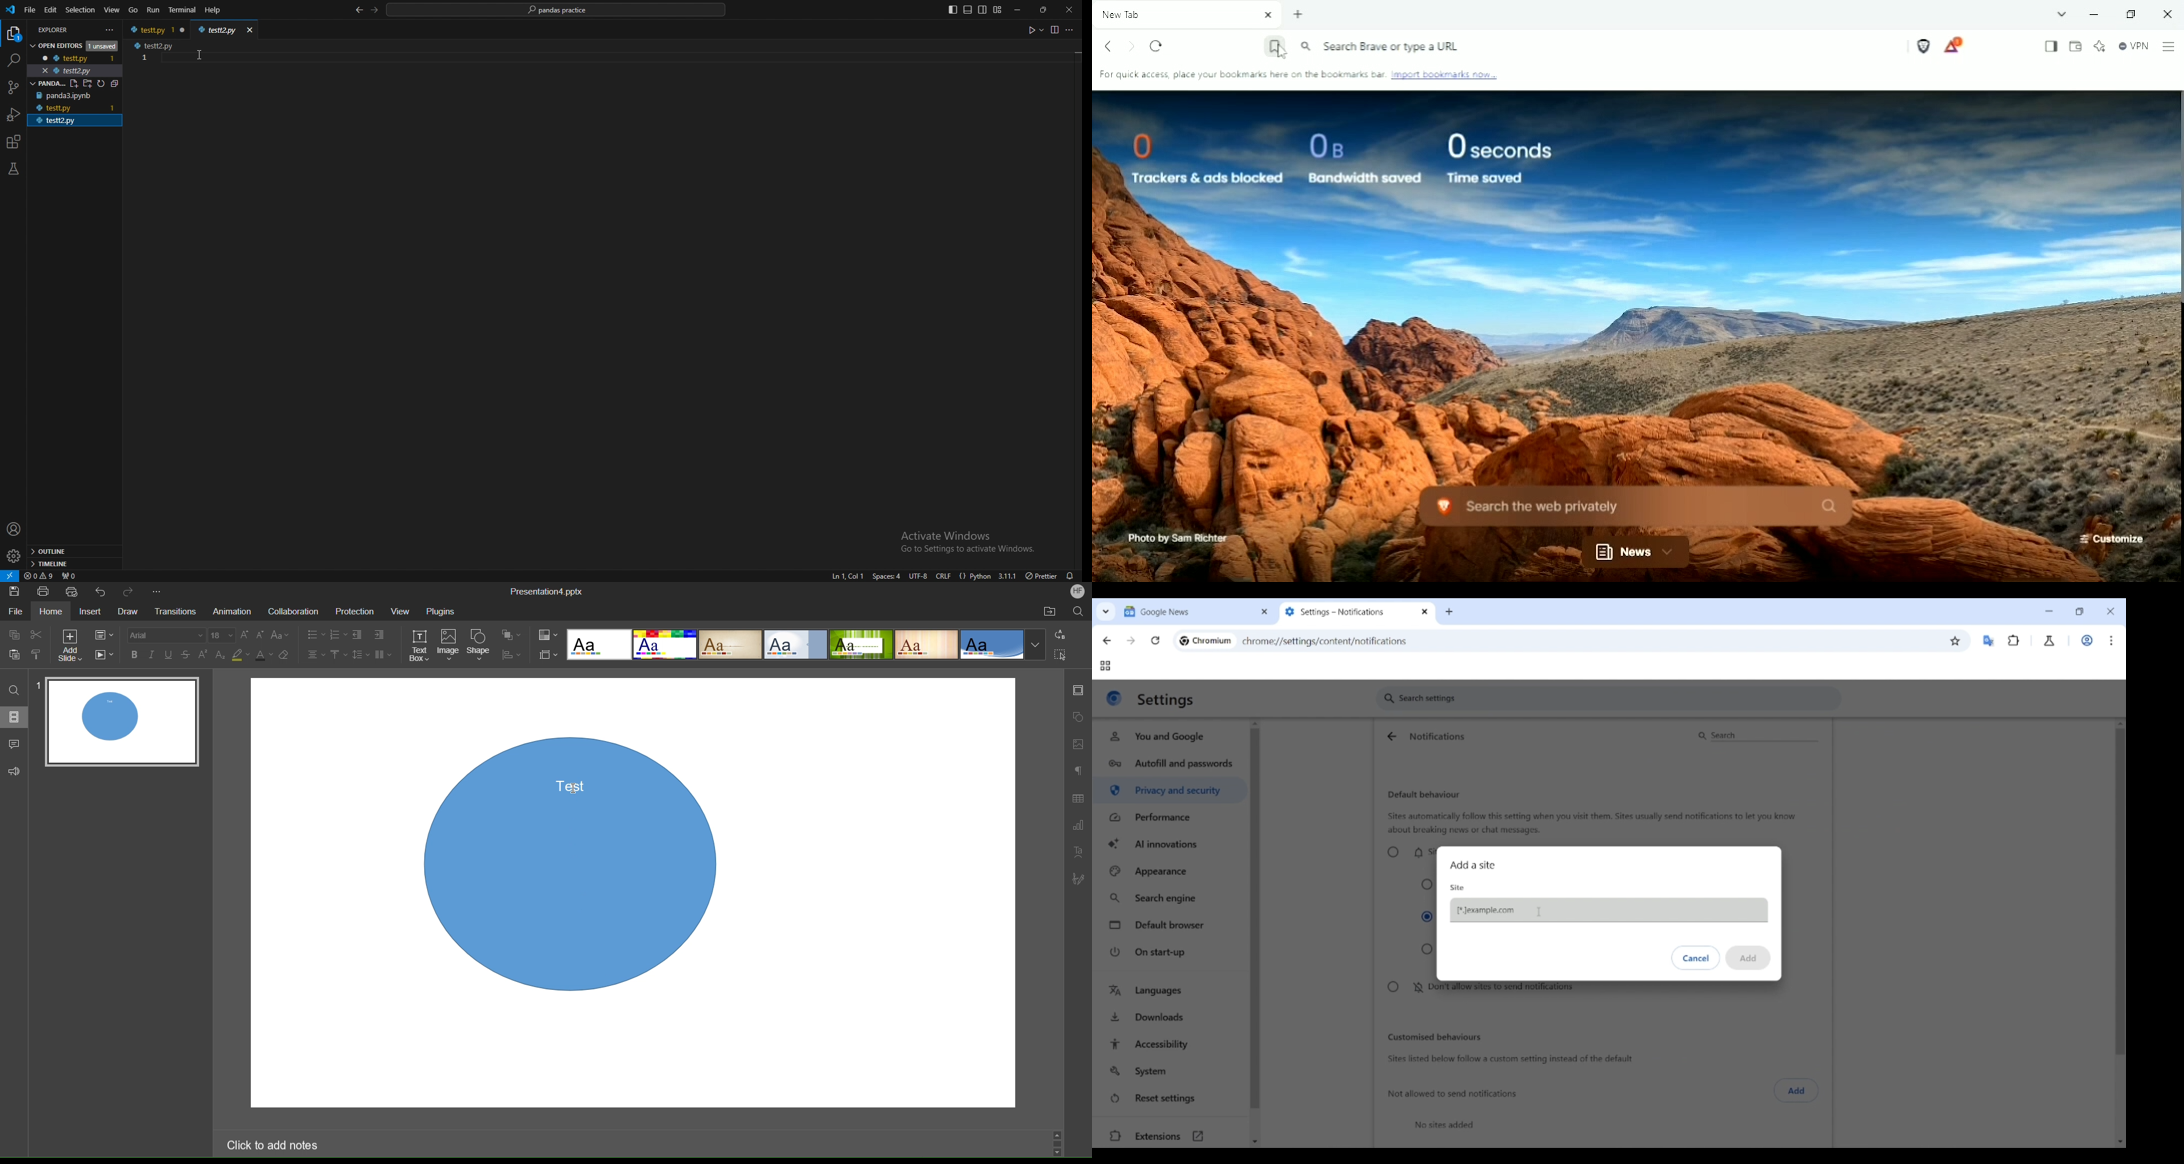  What do you see at coordinates (481, 646) in the screenshot?
I see `Shape` at bounding box center [481, 646].